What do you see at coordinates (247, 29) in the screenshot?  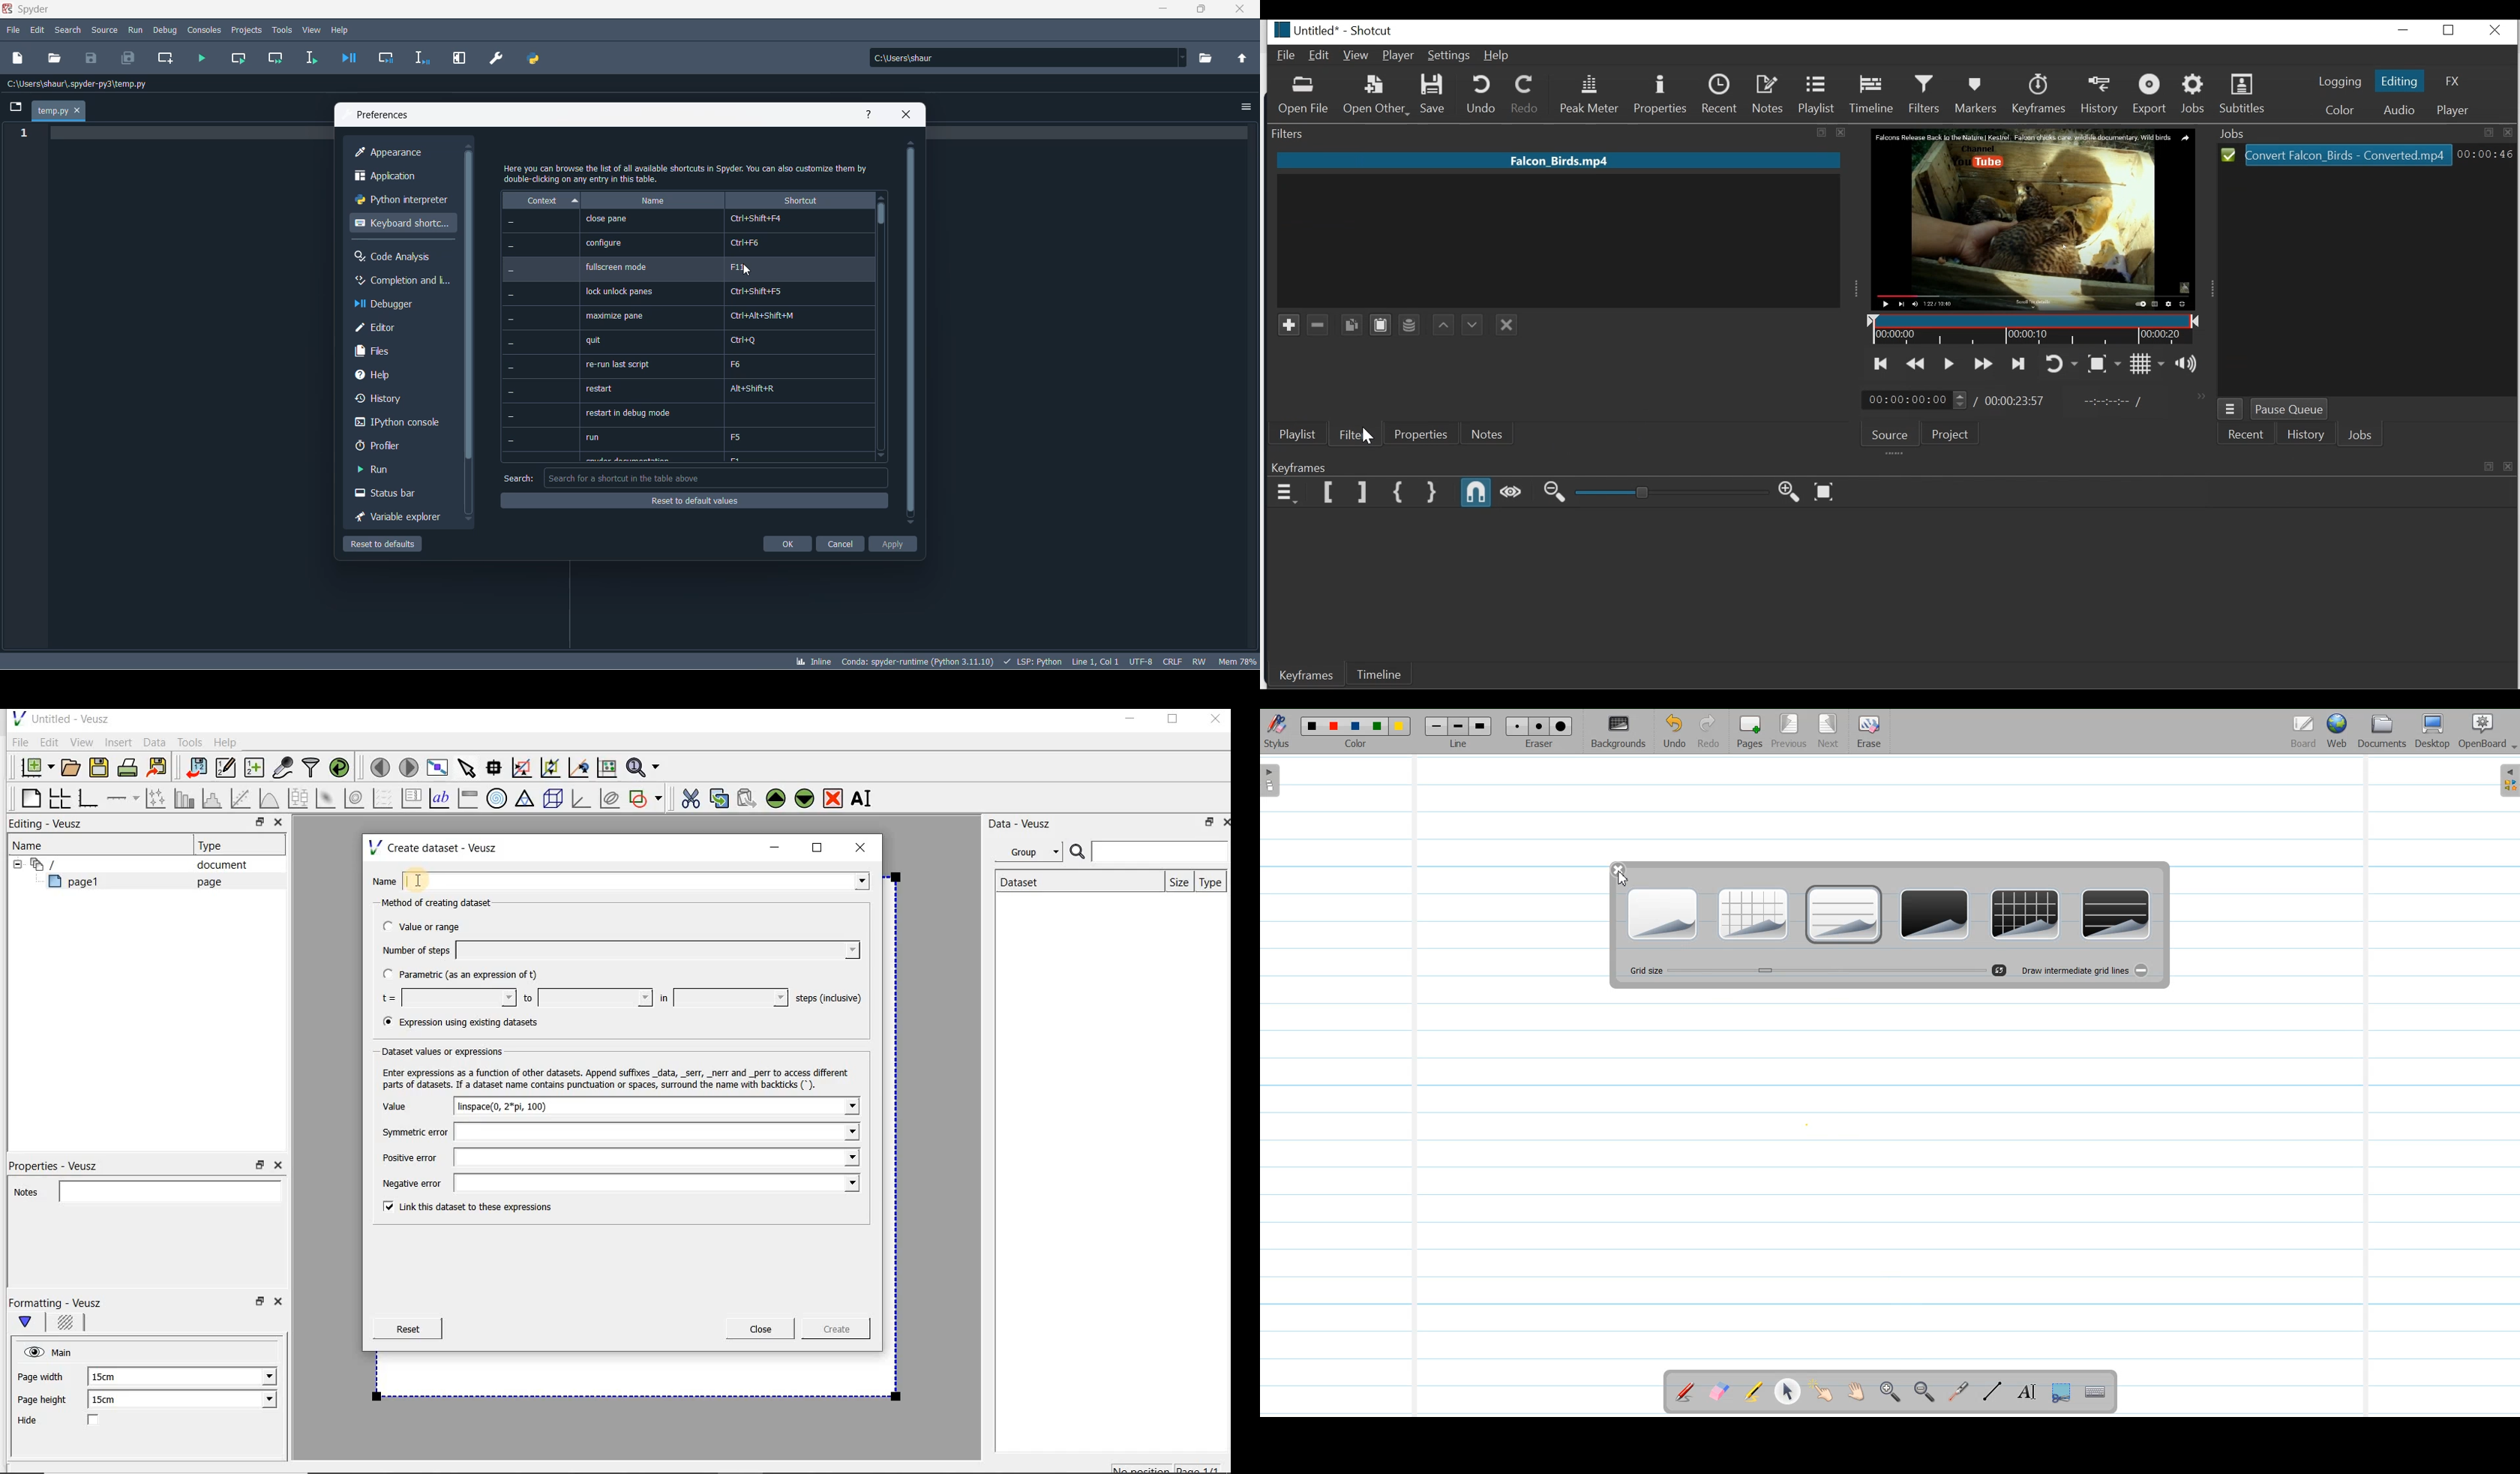 I see `projects` at bounding box center [247, 29].